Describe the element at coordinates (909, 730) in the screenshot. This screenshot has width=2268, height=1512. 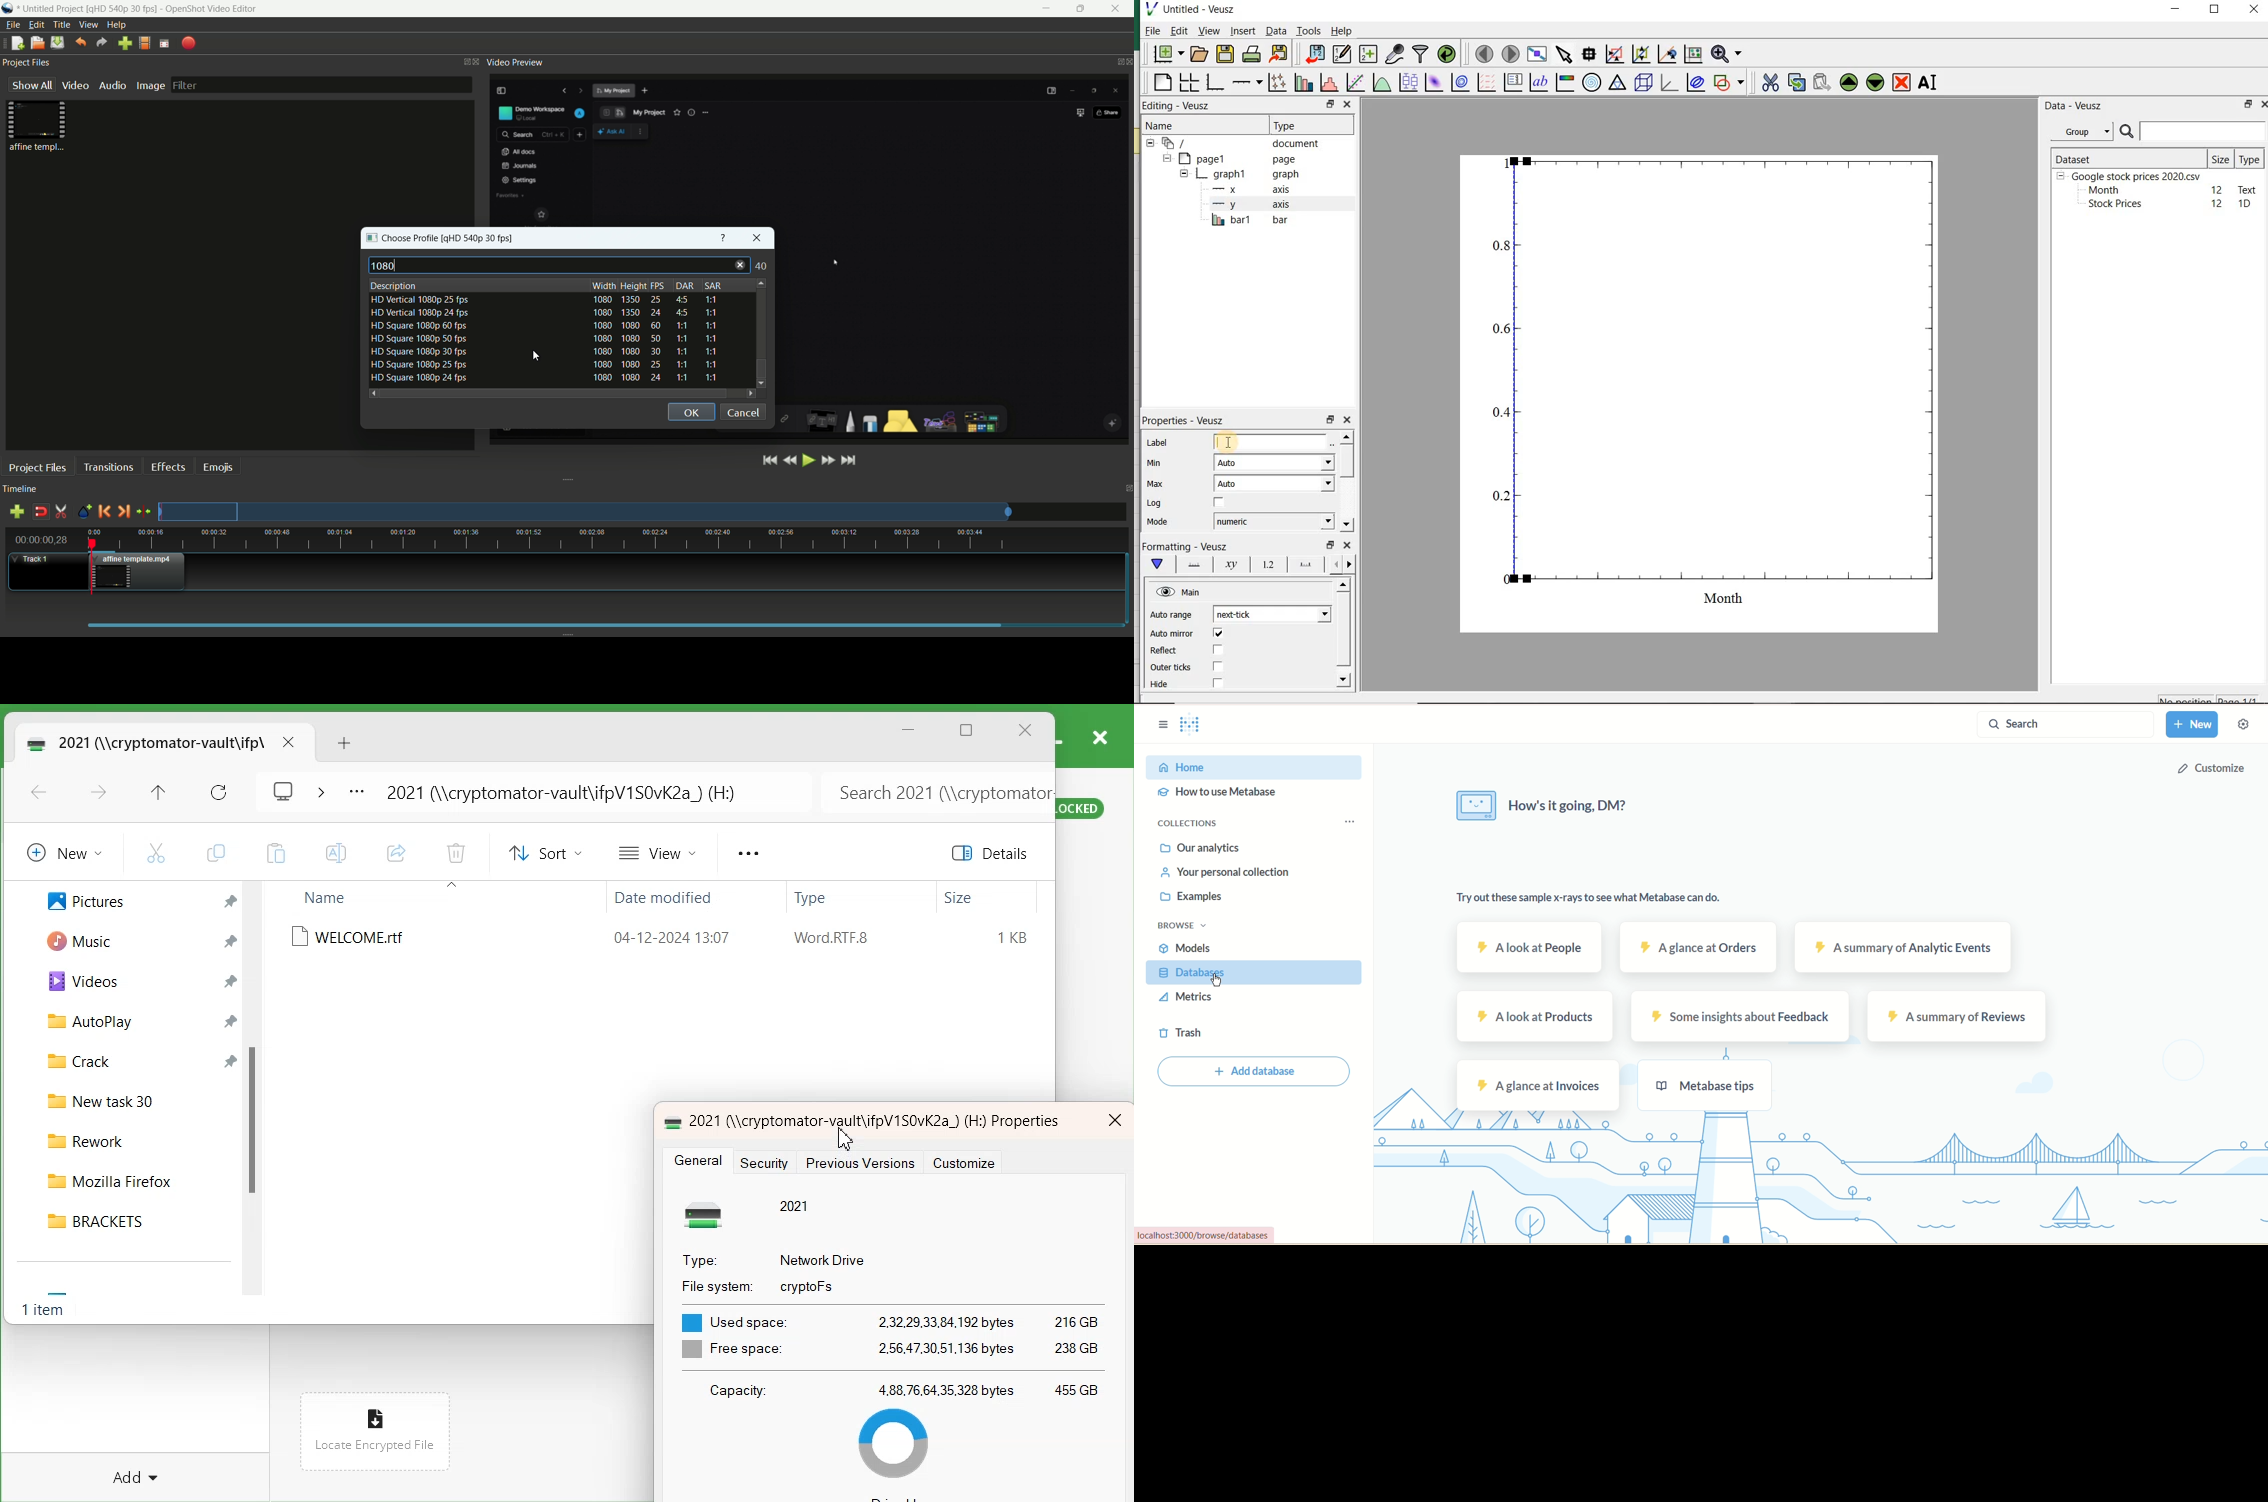
I see `Minimize` at that location.